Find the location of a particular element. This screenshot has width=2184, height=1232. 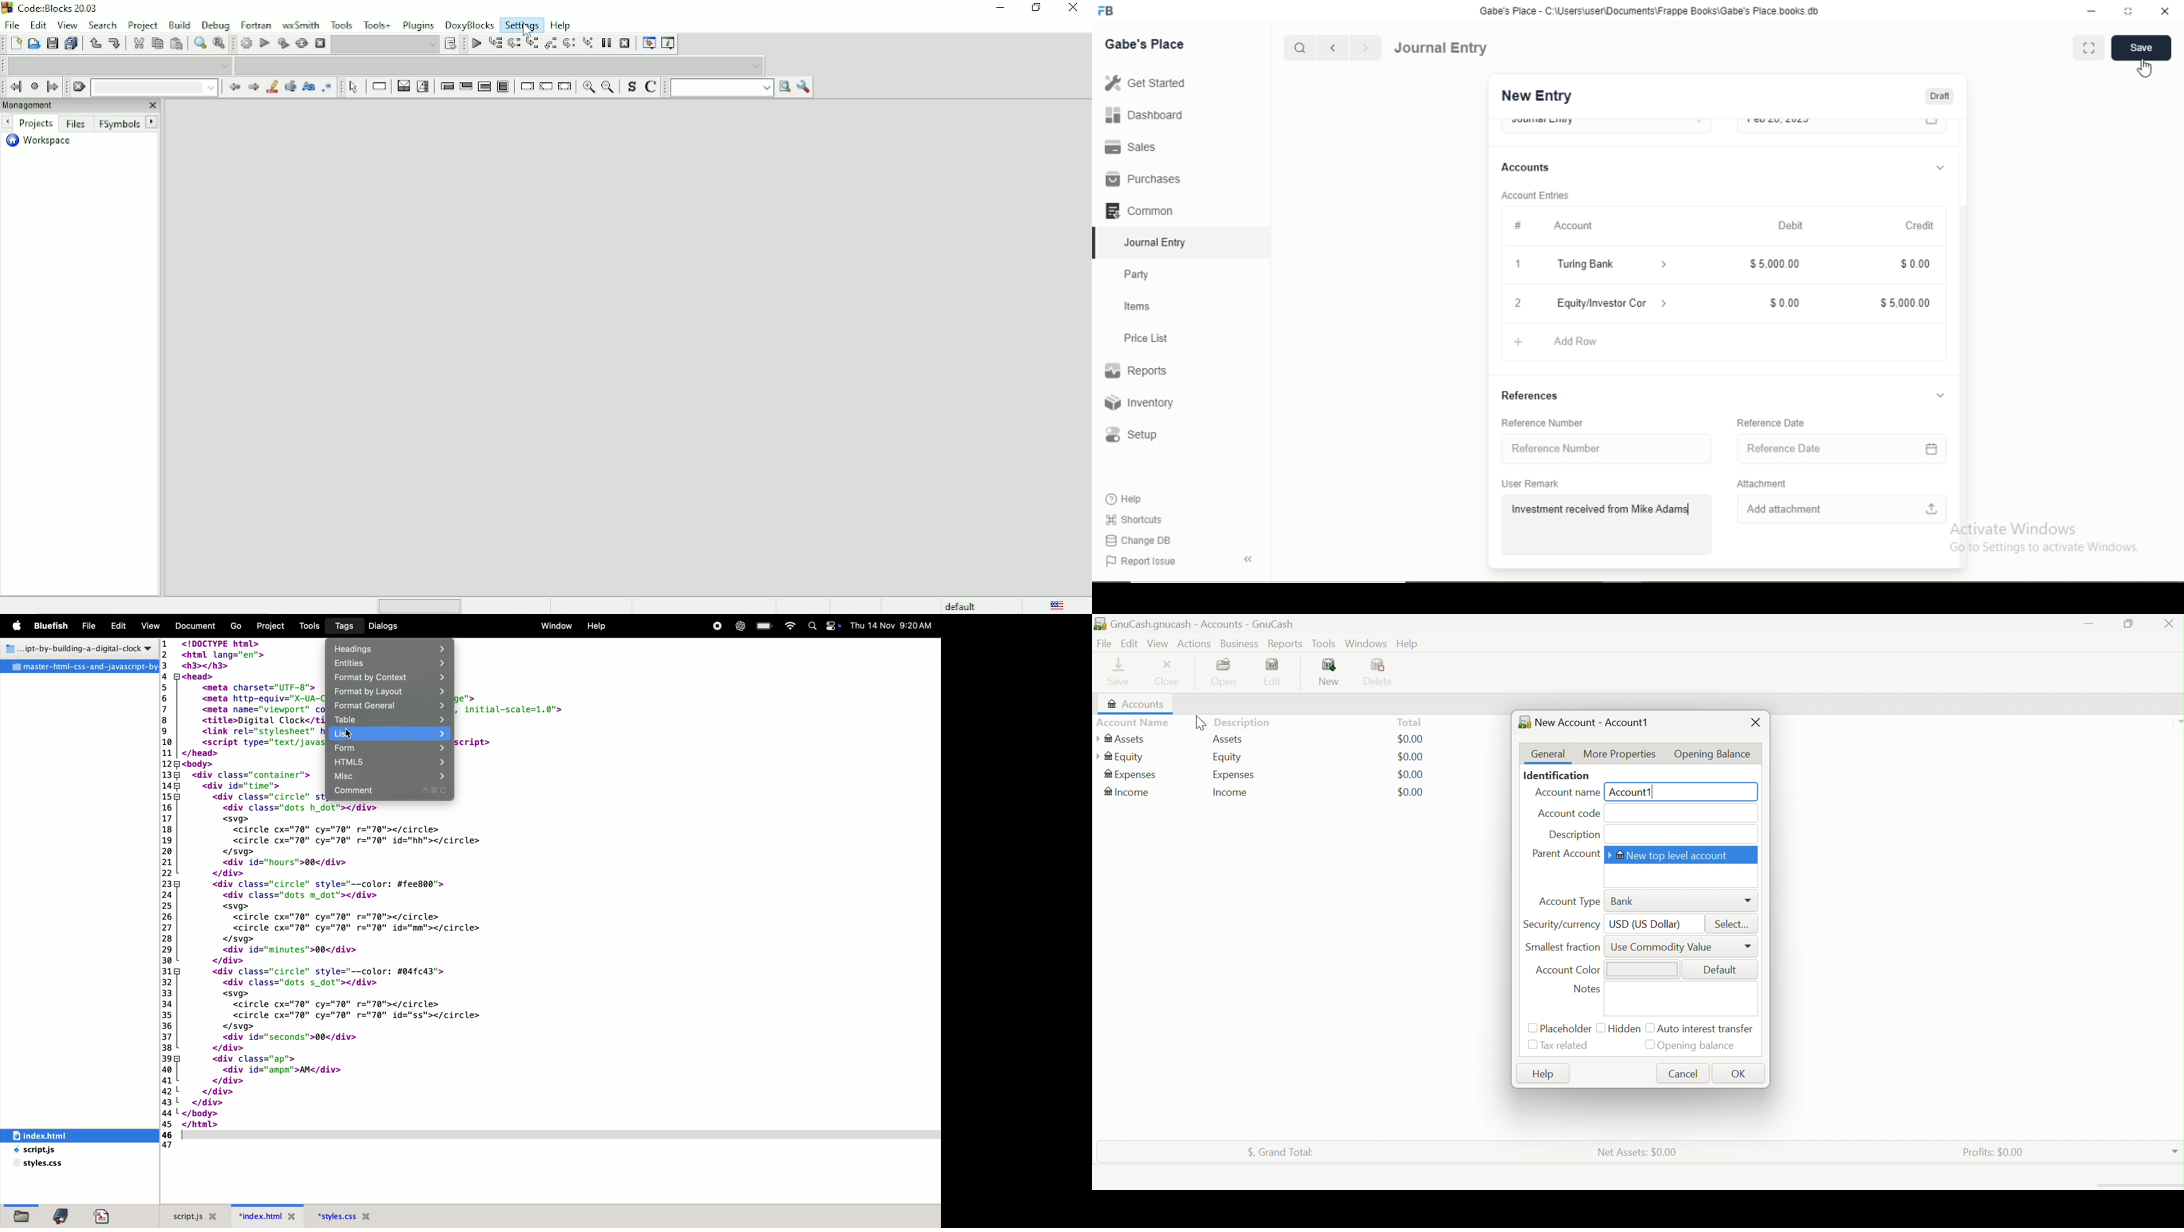

Dropdown is located at coordinates (1664, 266).